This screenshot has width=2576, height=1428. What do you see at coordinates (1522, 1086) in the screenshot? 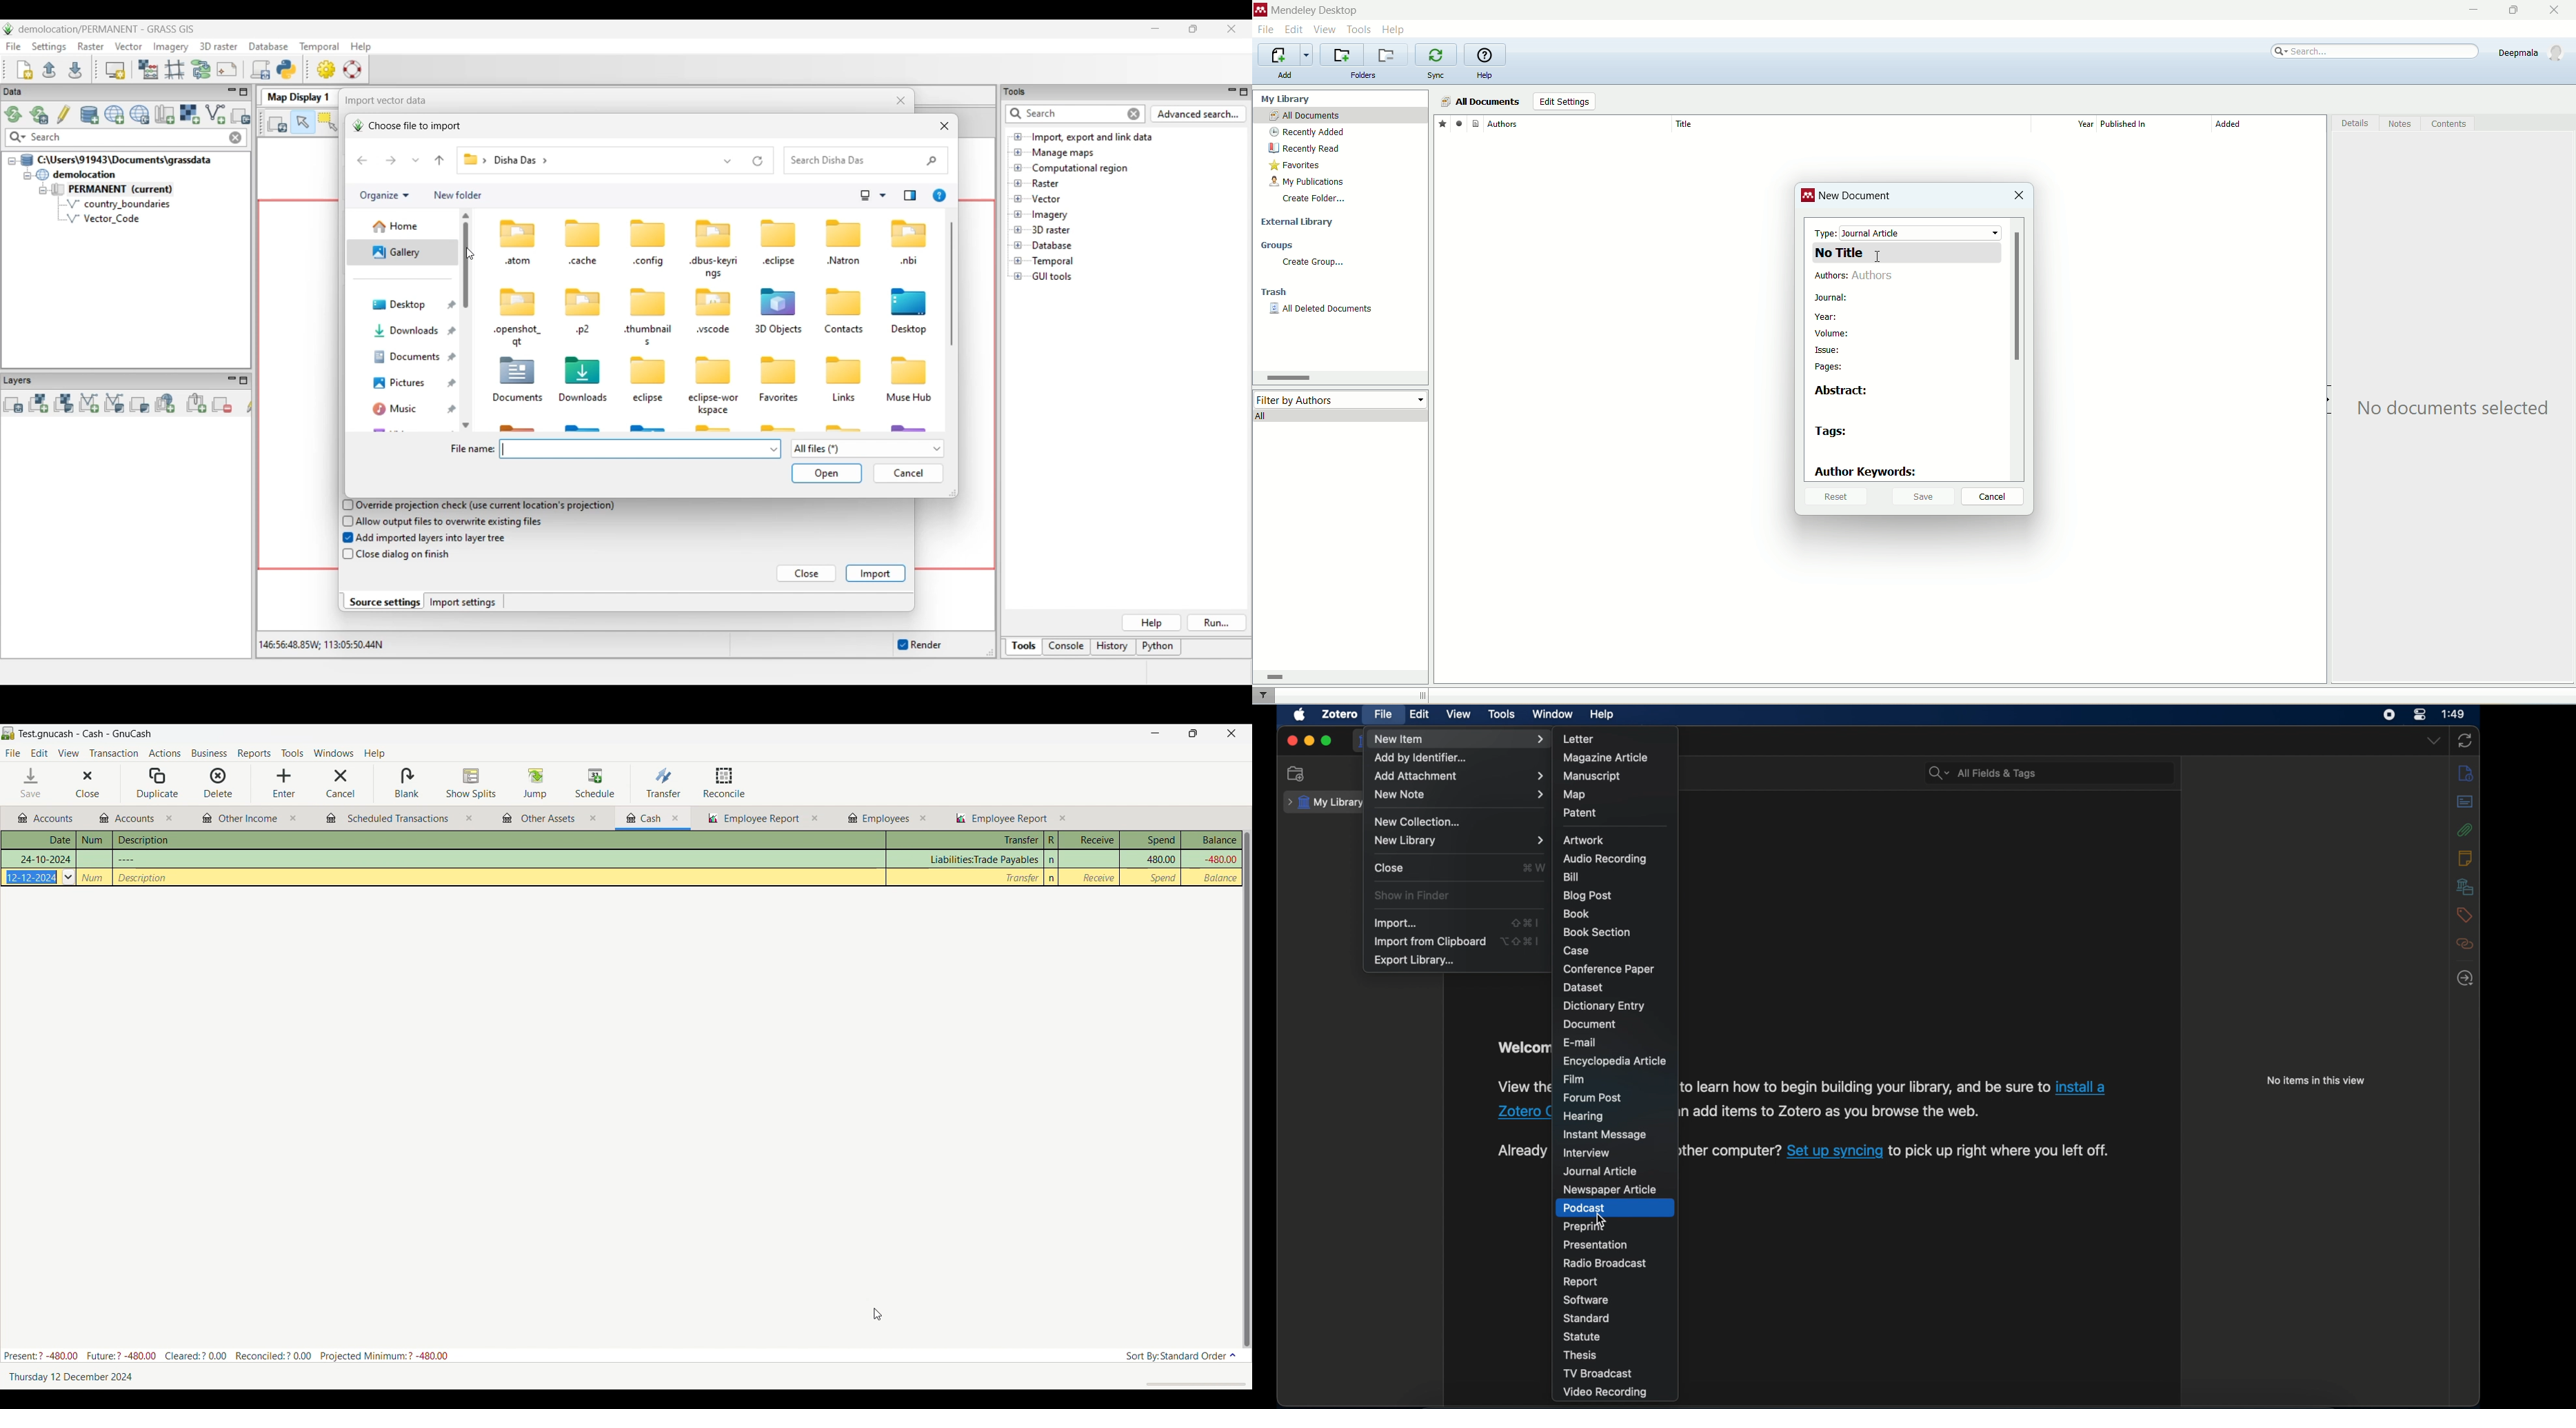
I see `View the` at bounding box center [1522, 1086].